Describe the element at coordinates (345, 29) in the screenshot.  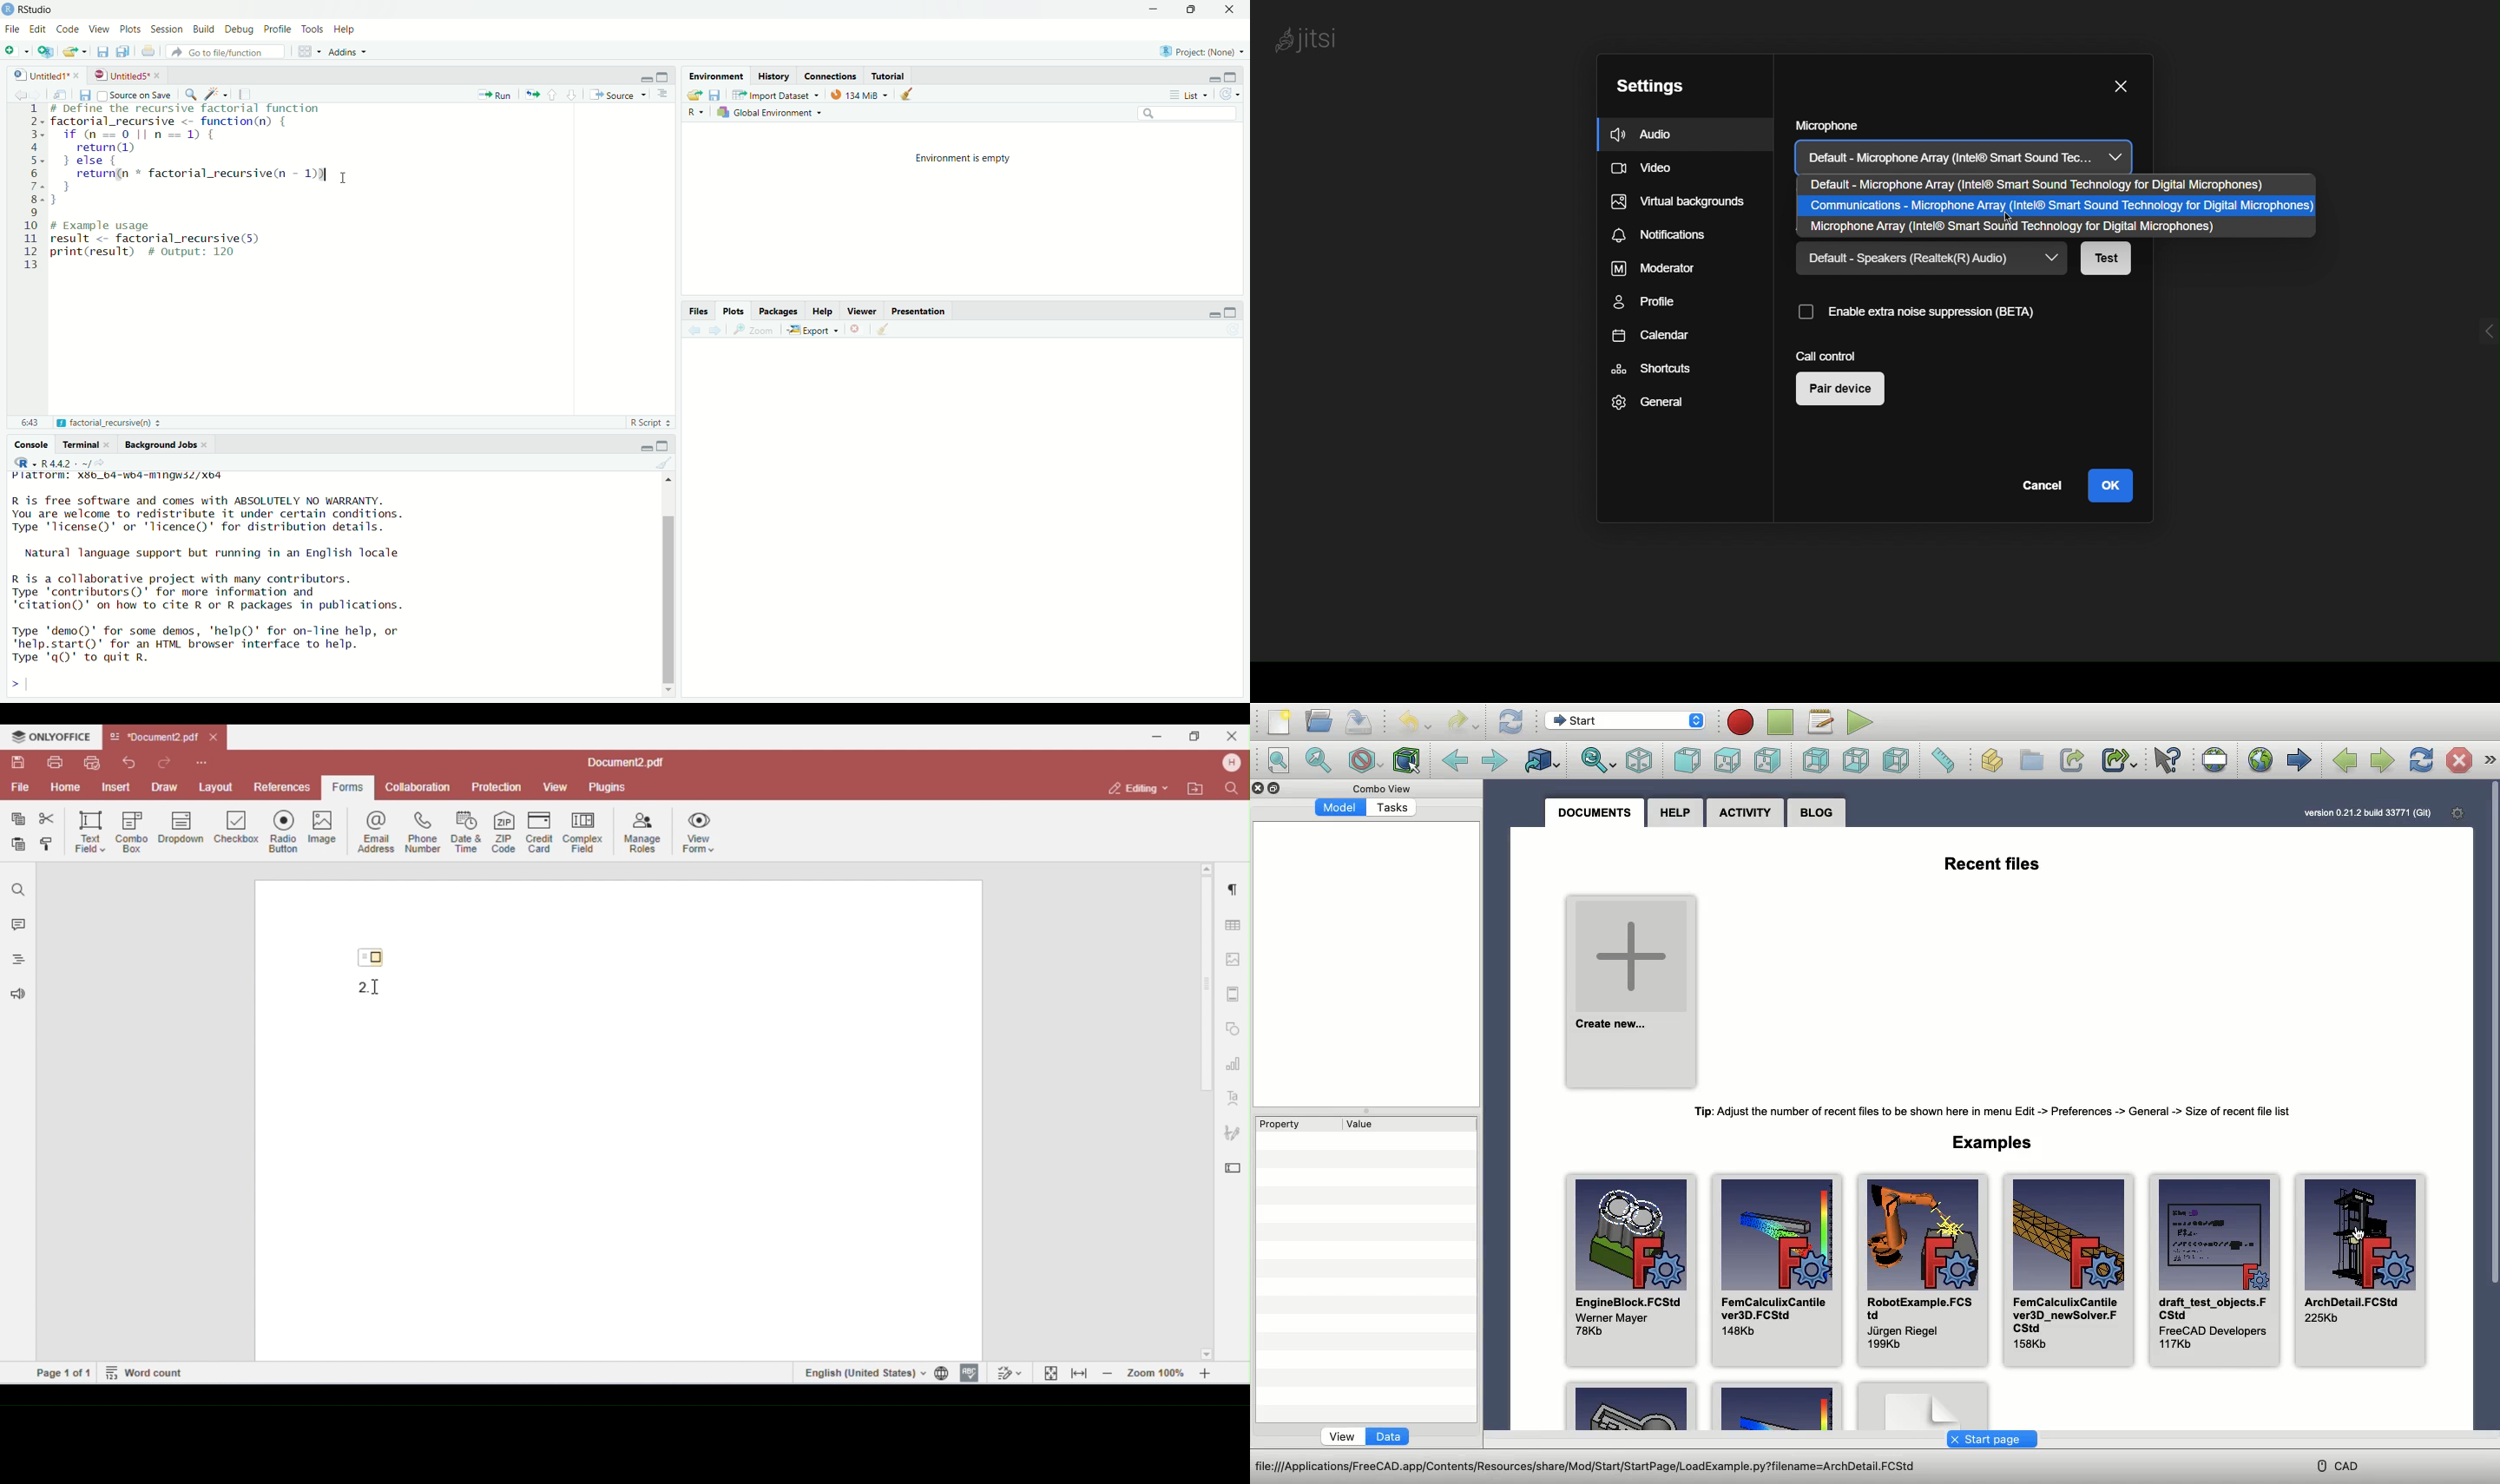
I see `Help` at that location.